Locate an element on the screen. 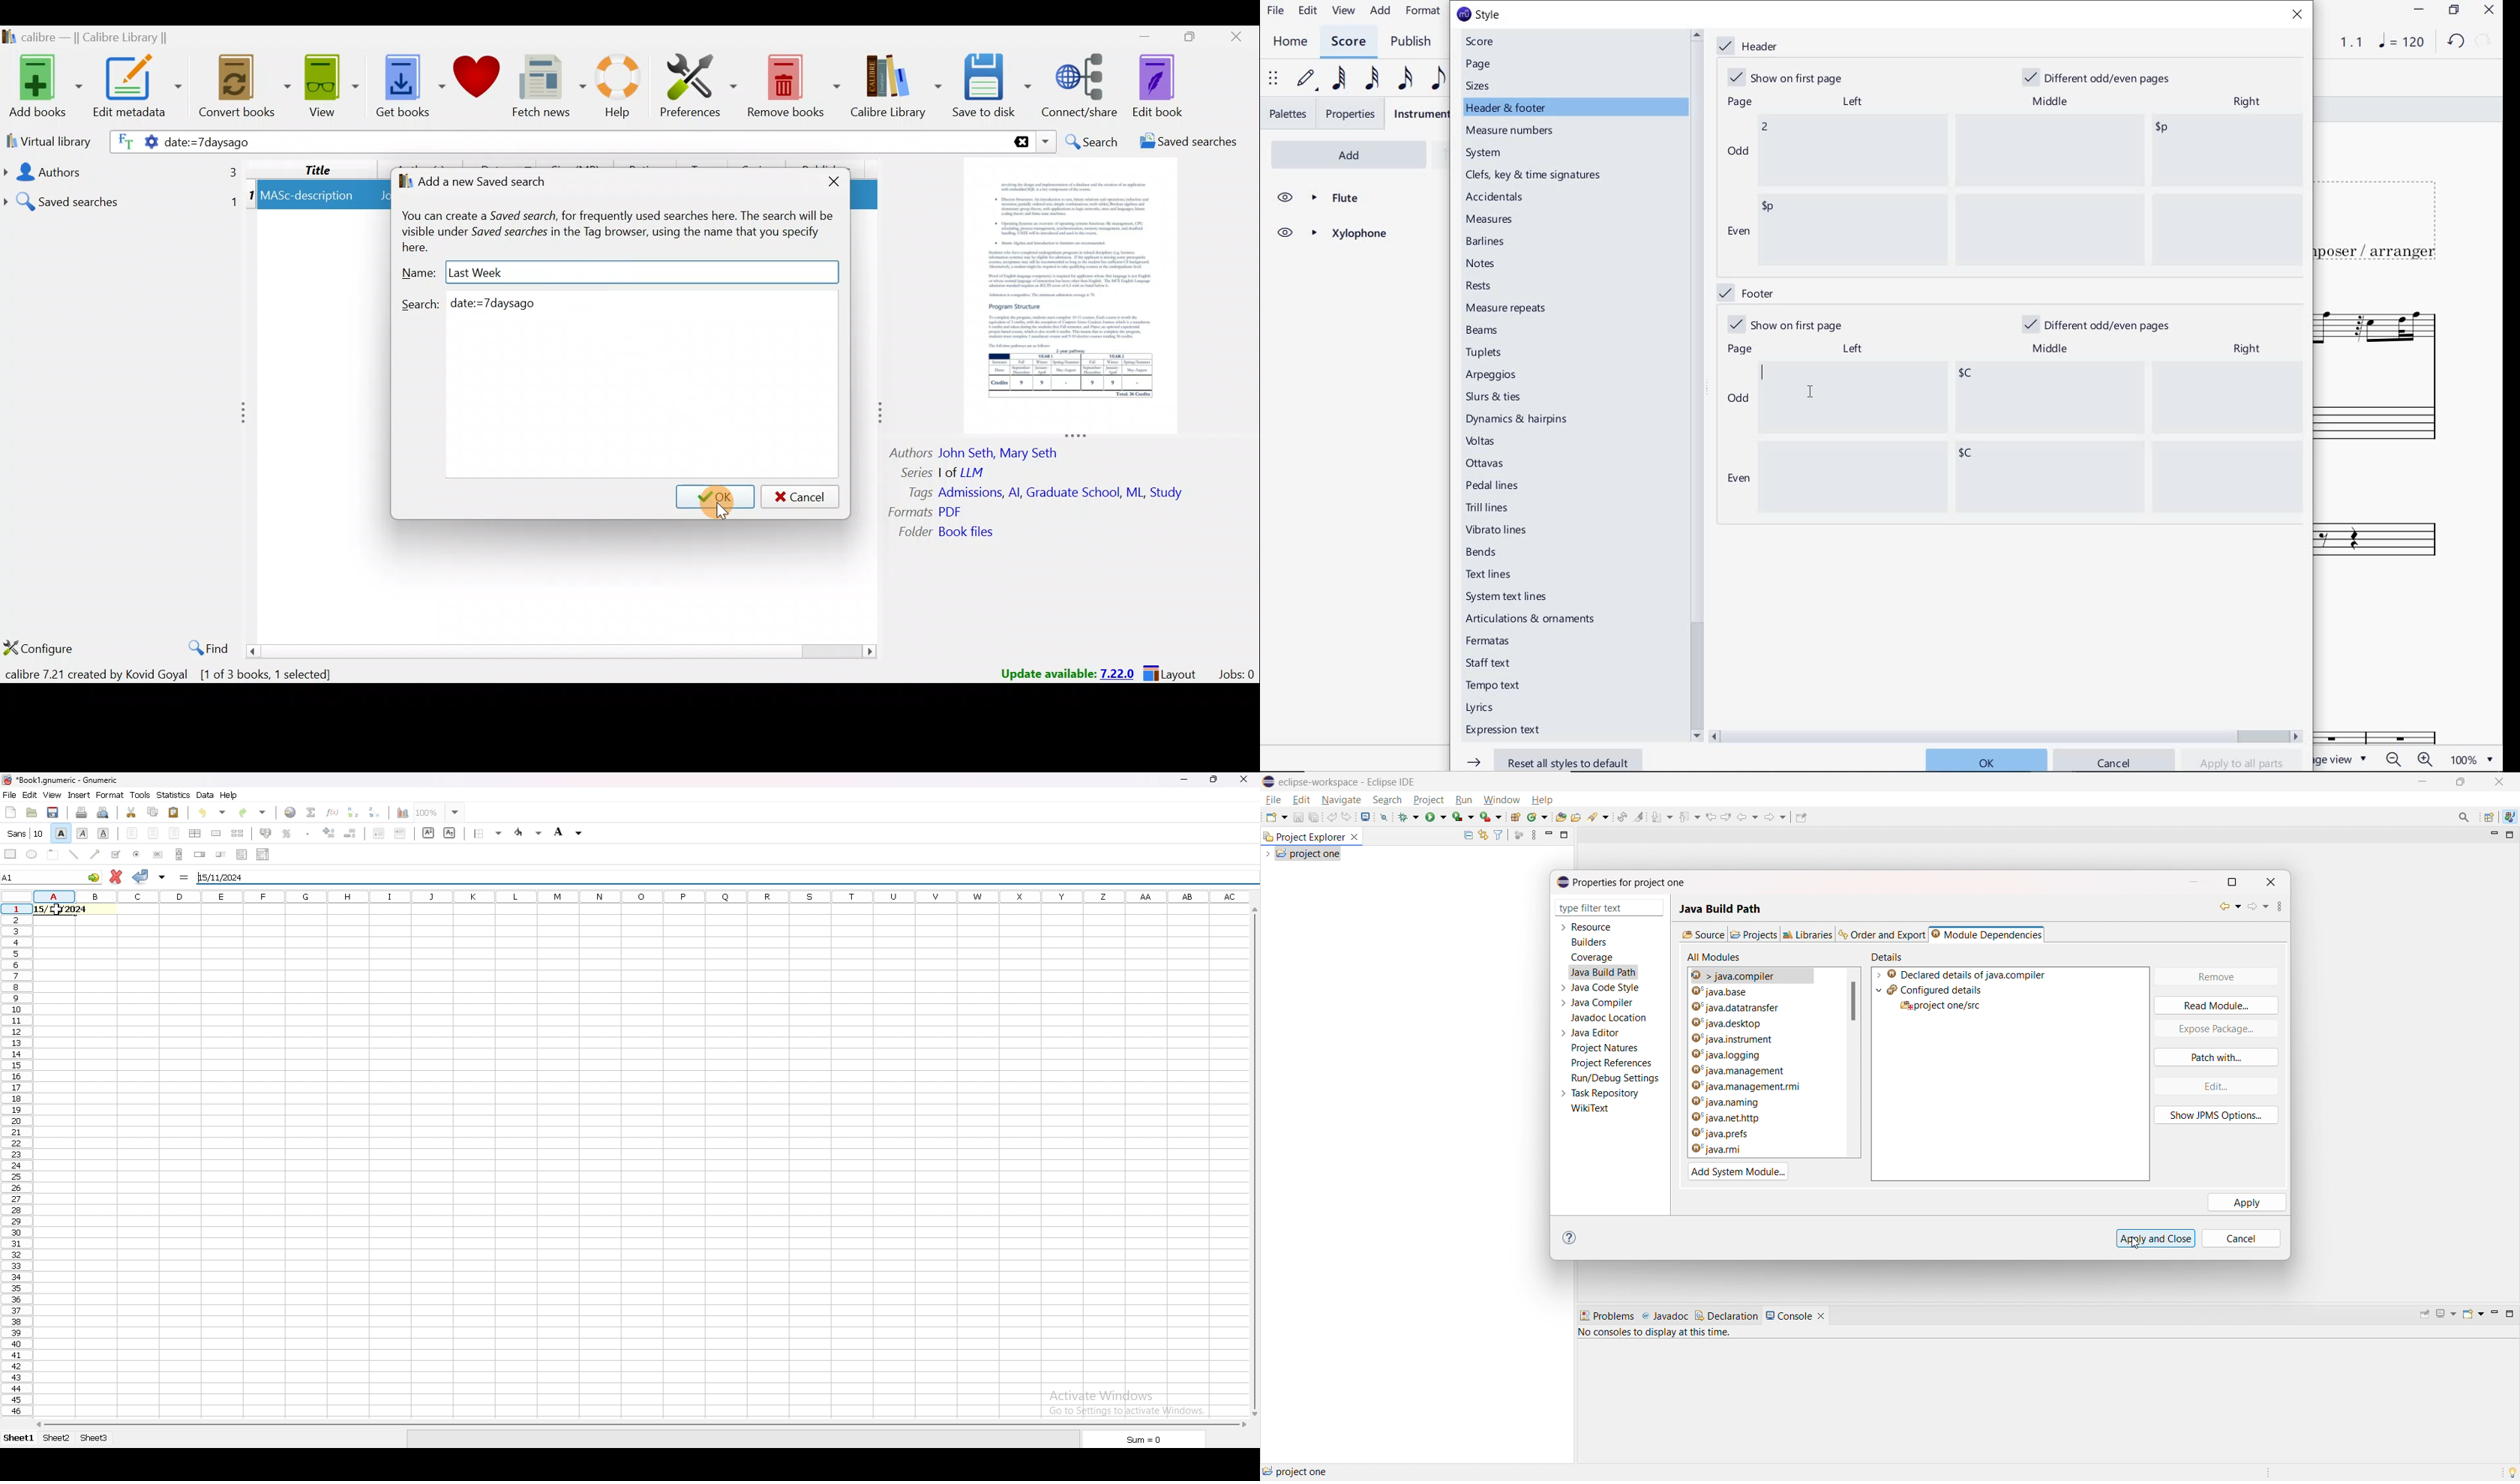  notes is located at coordinates (1481, 263).